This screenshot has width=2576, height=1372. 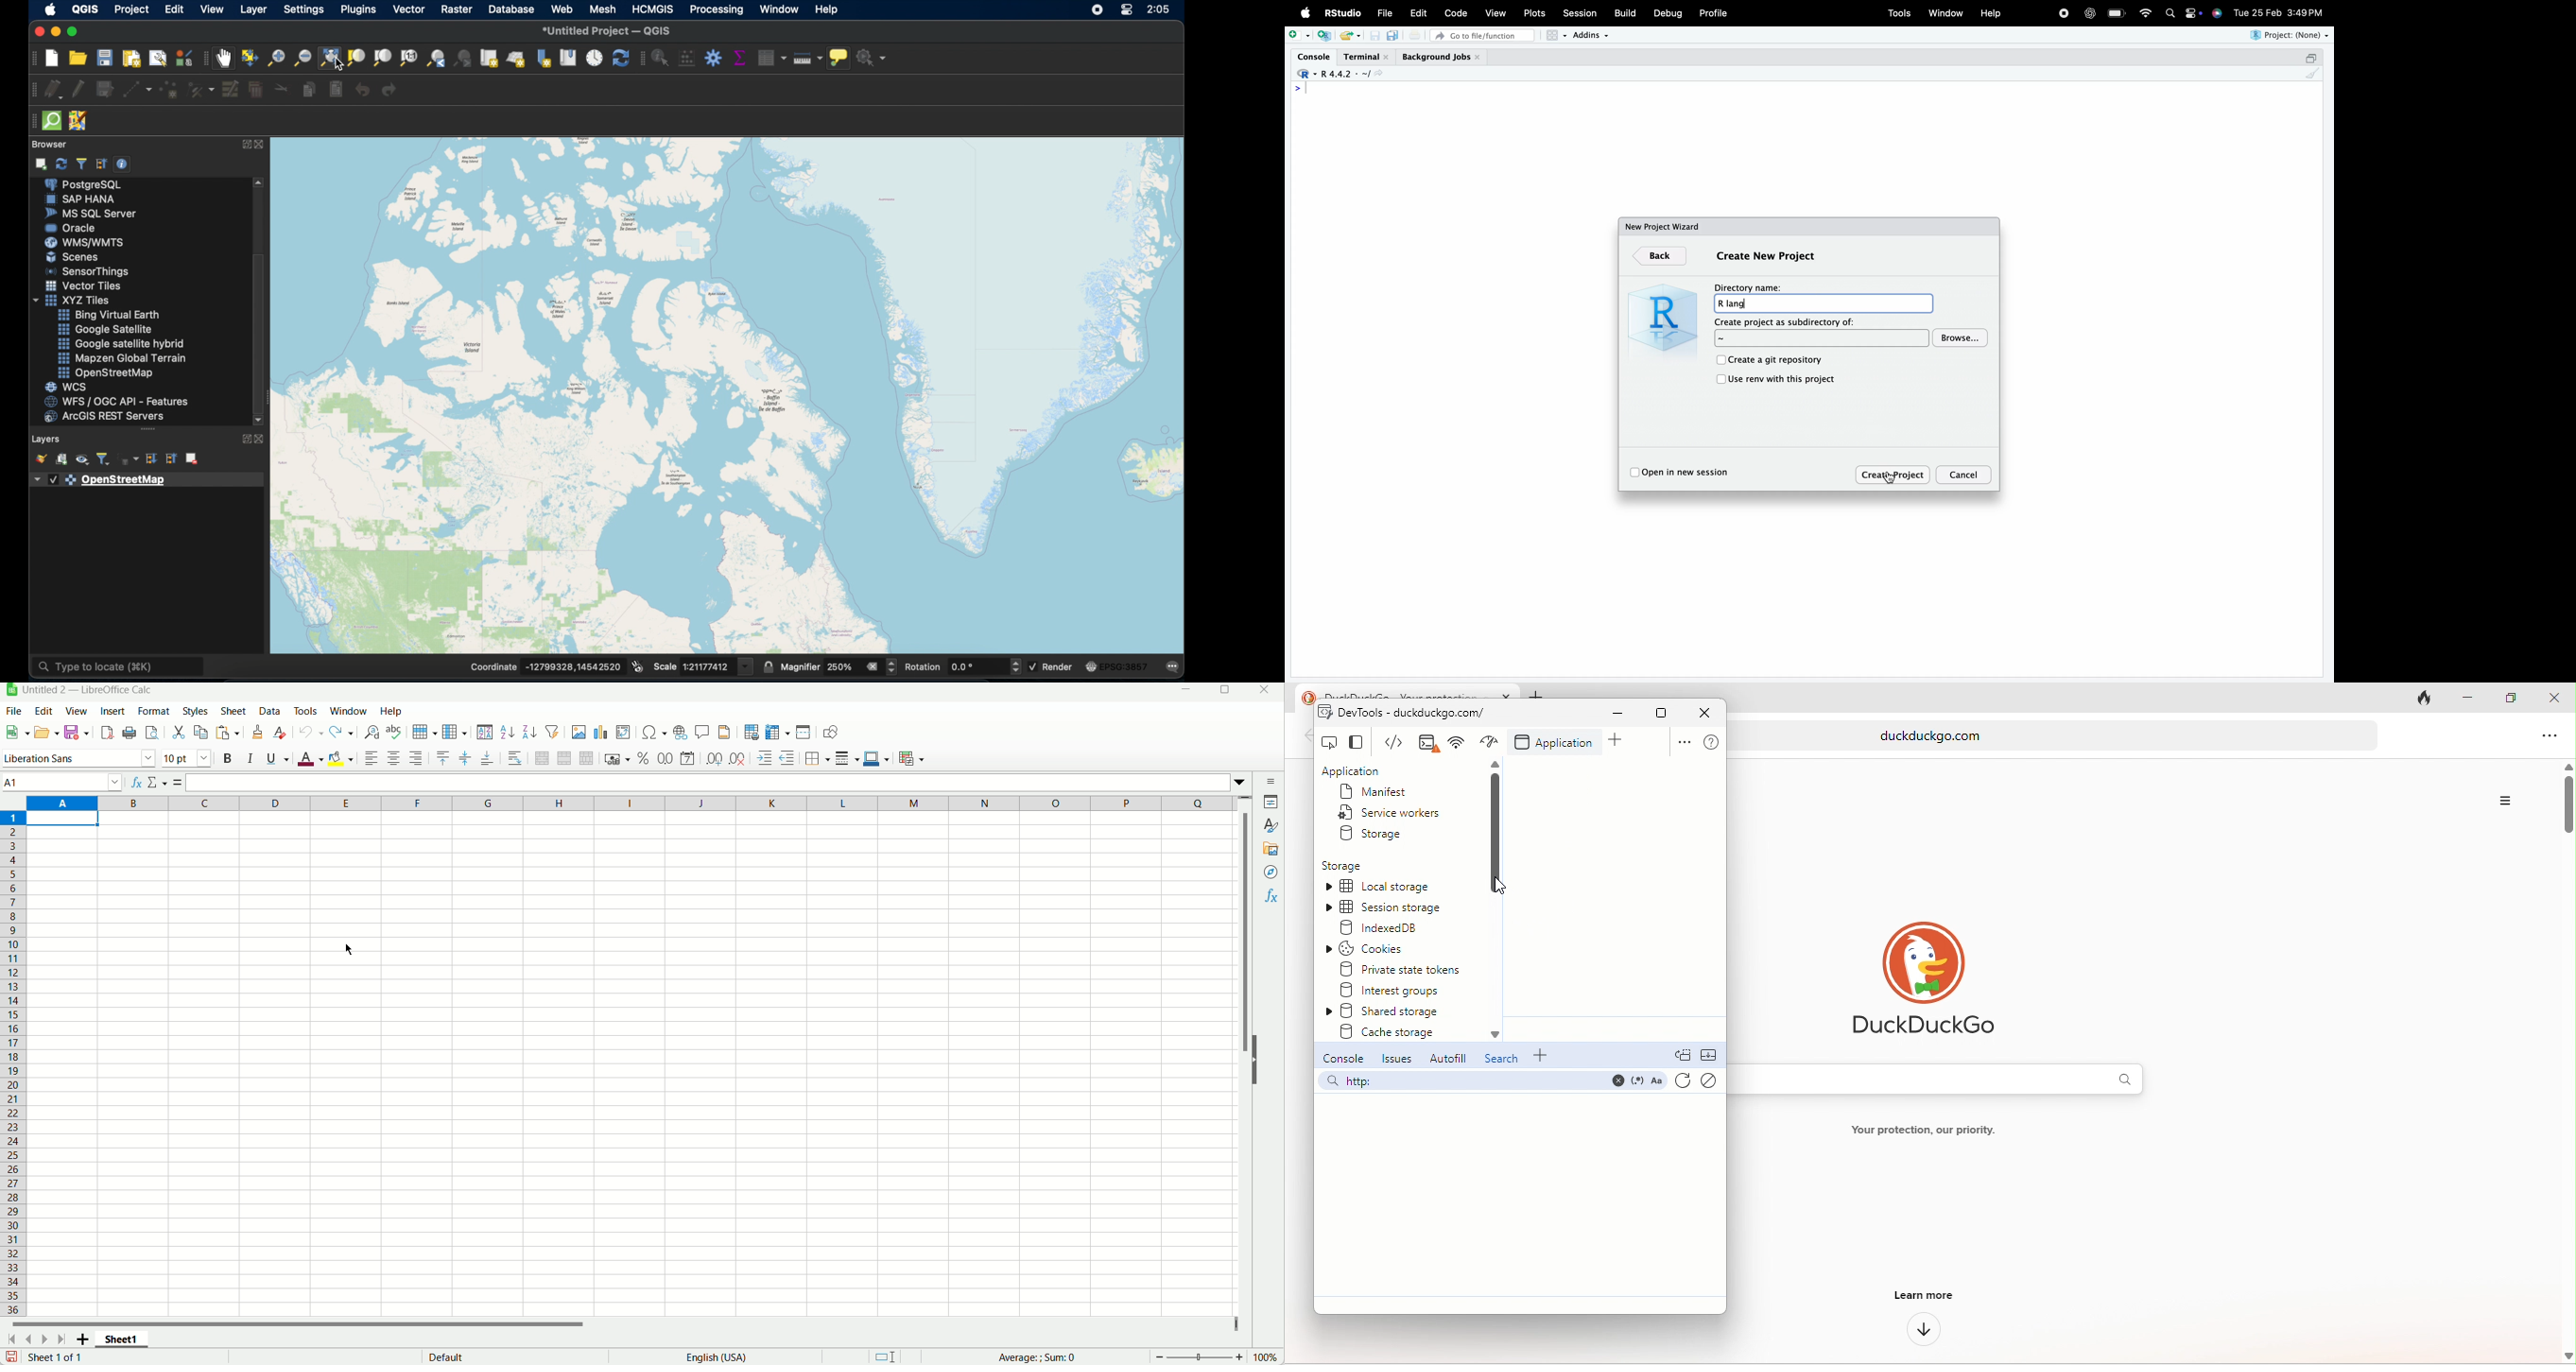 I want to click on Font name, so click(x=80, y=759).